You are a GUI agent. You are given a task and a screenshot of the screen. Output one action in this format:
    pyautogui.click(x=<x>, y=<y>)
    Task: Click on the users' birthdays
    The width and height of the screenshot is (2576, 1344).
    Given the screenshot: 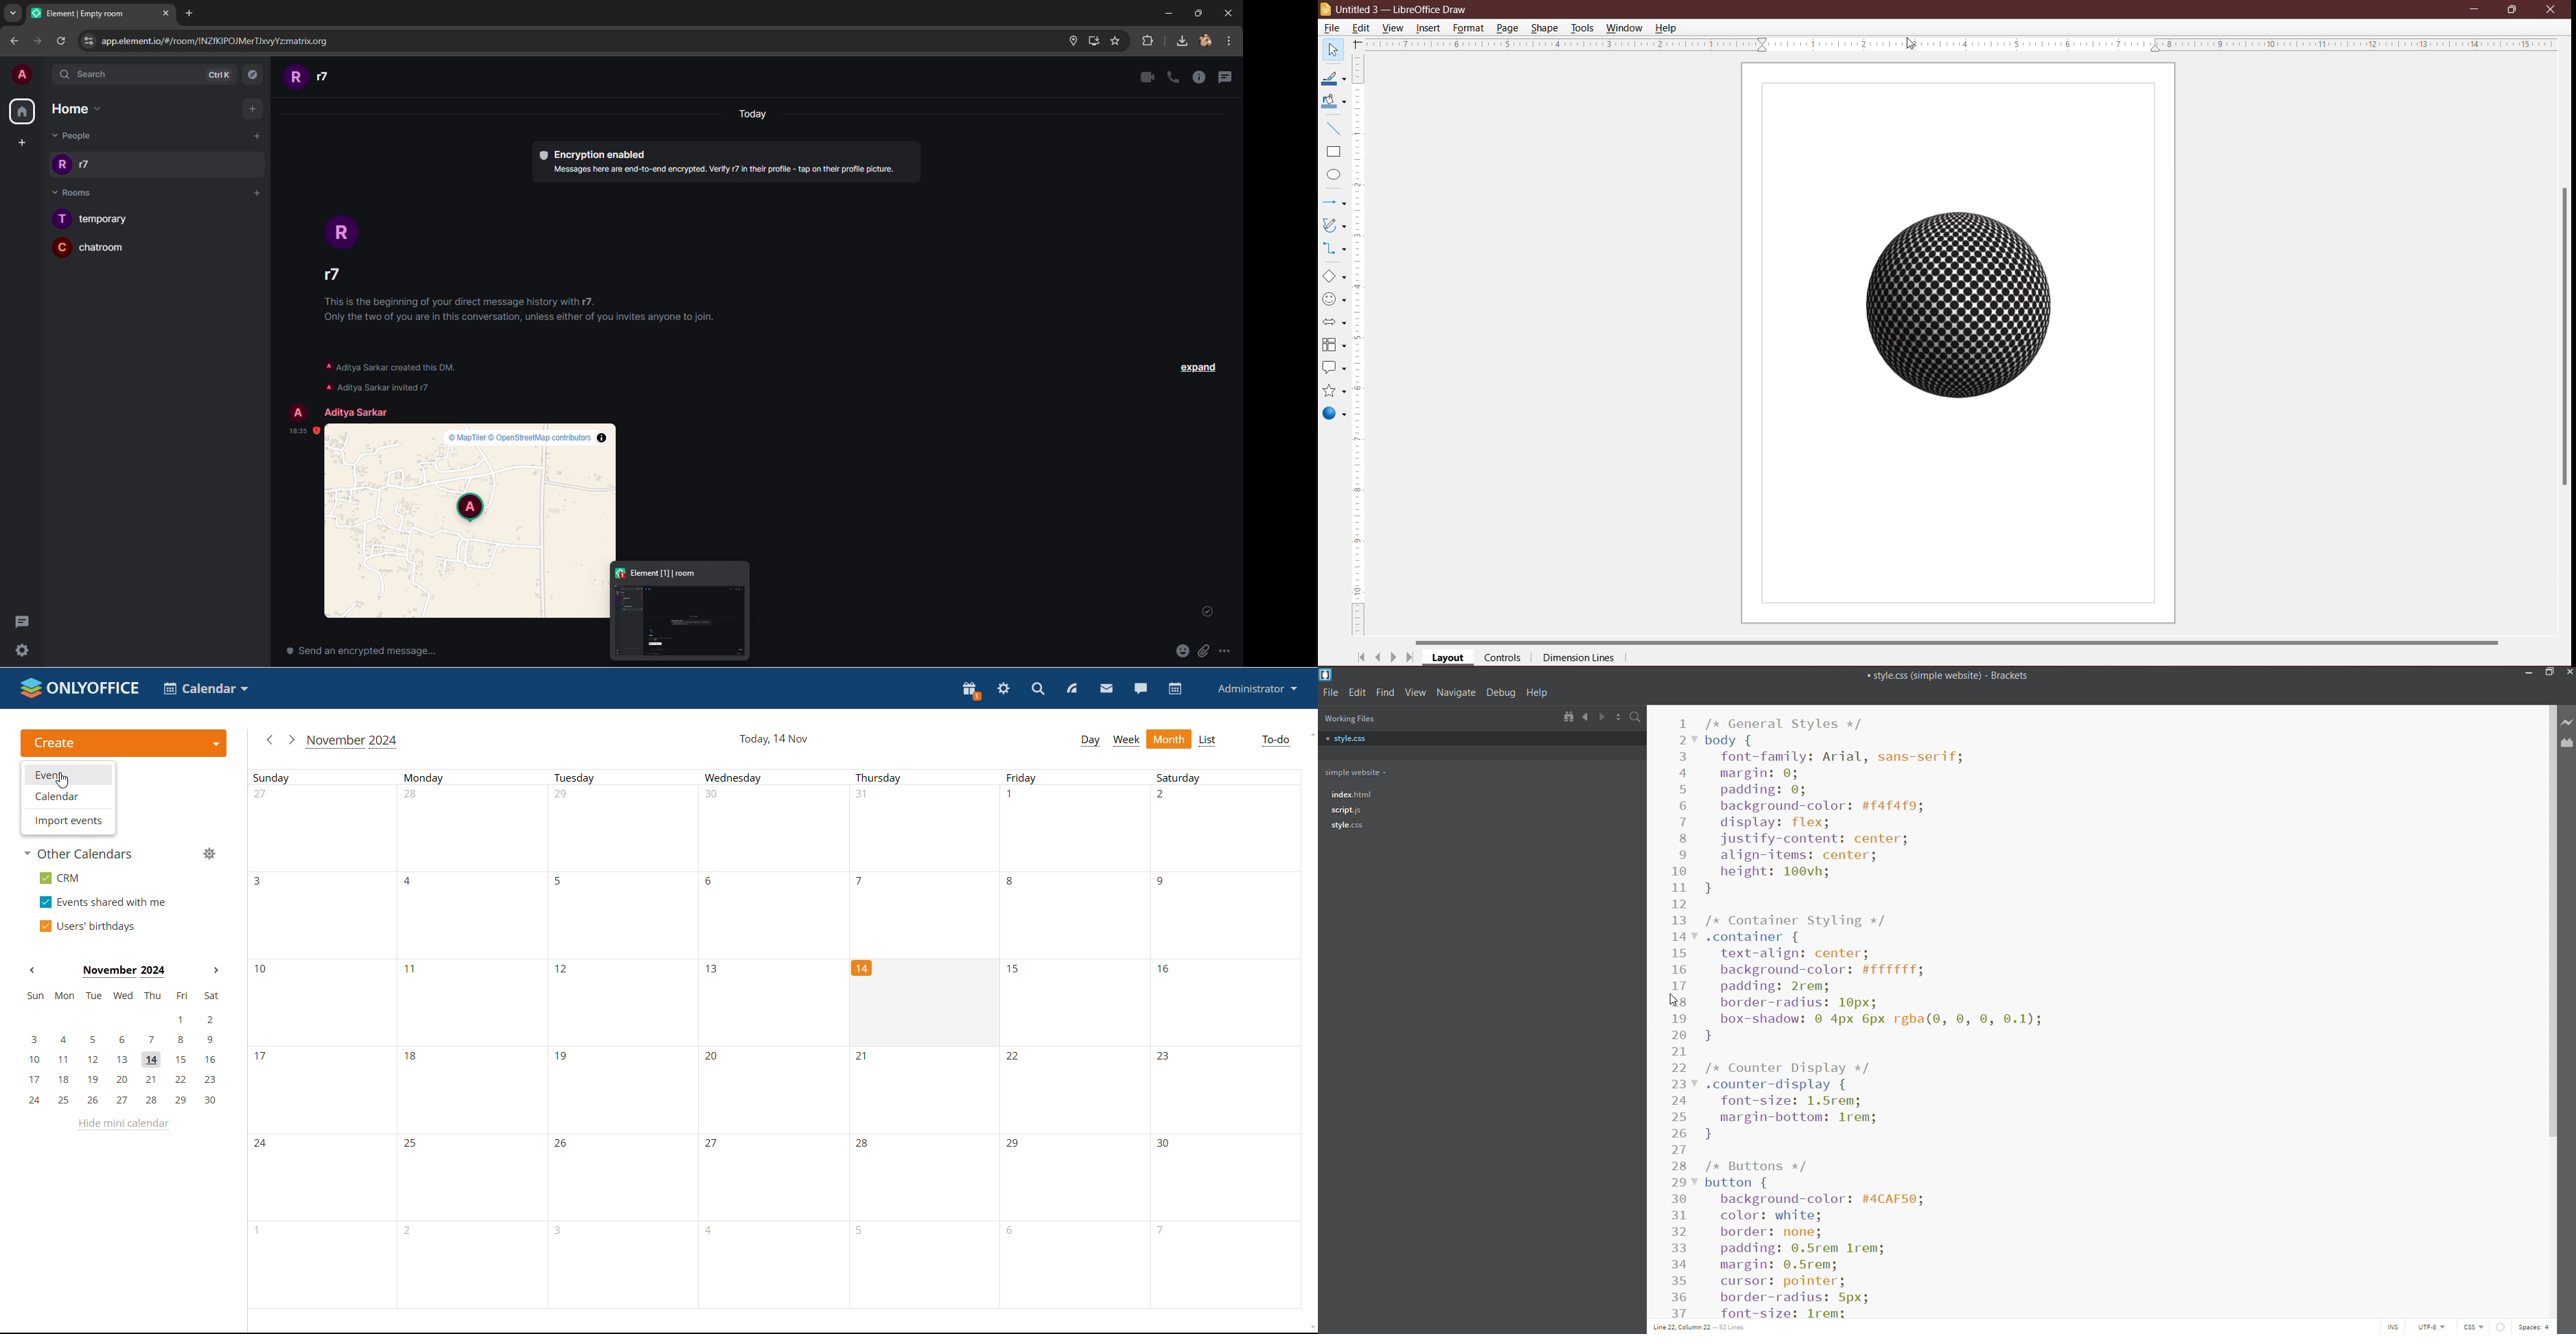 What is the action you would take?
    pyautogui.click(x=86, y=926)
    